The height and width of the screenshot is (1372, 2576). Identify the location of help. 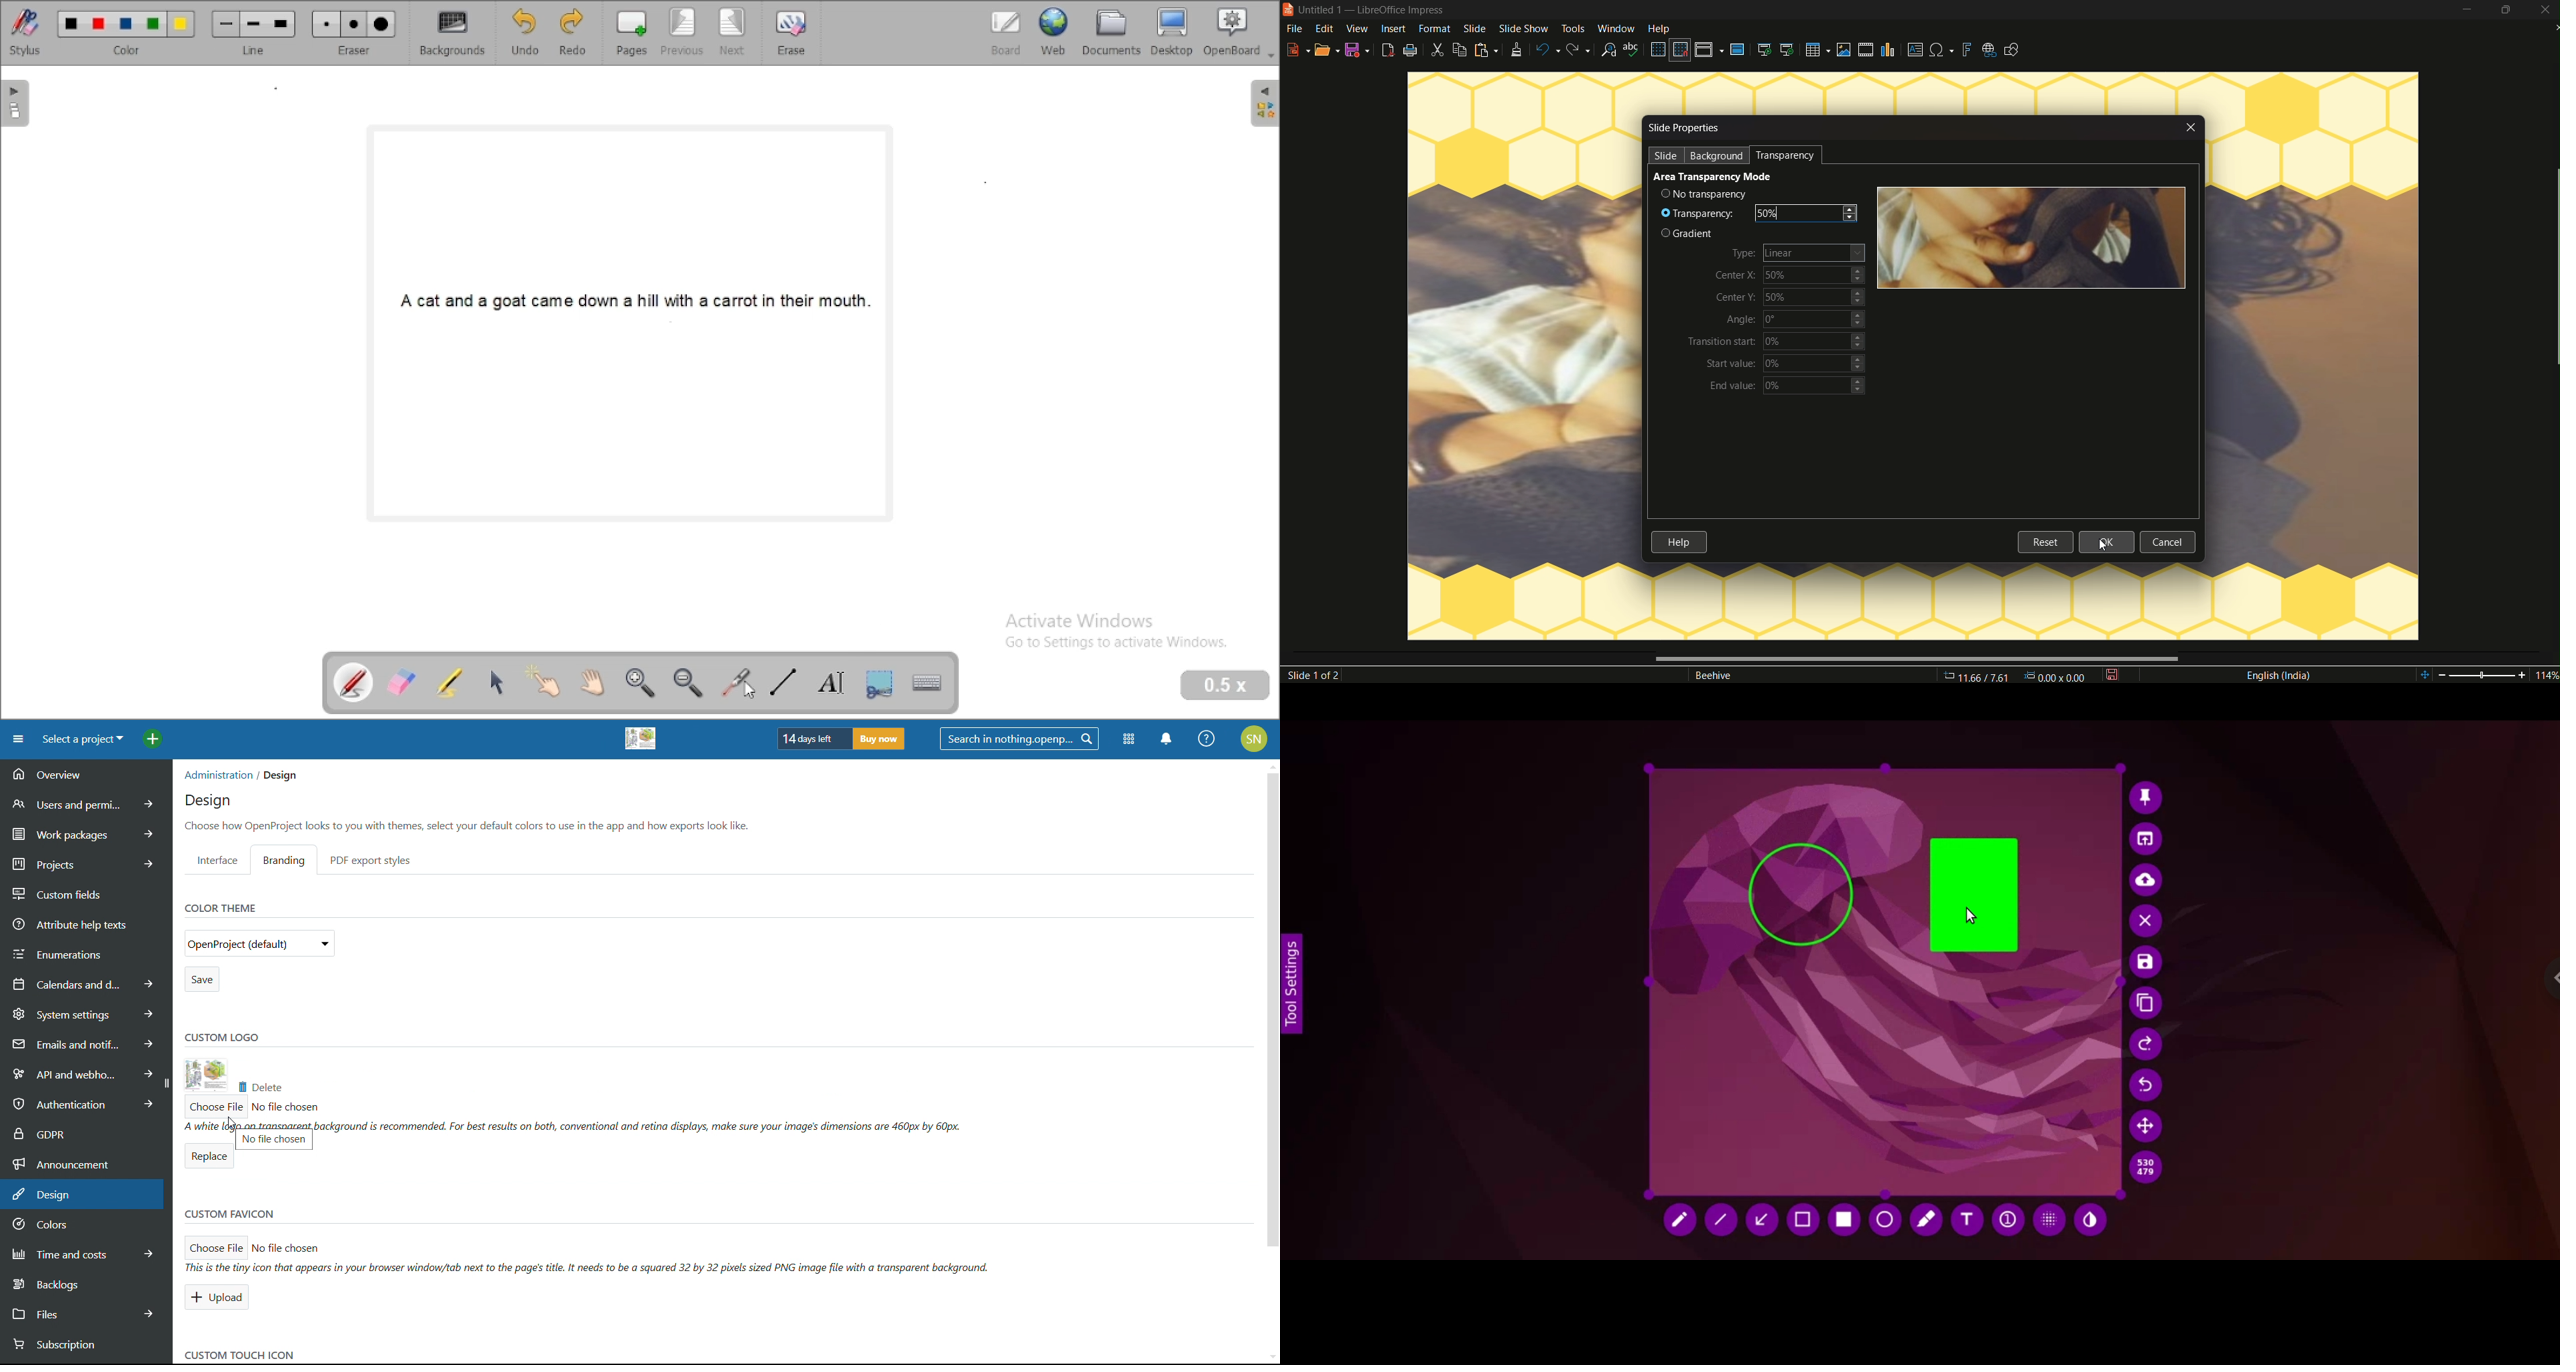
(1207, 739).